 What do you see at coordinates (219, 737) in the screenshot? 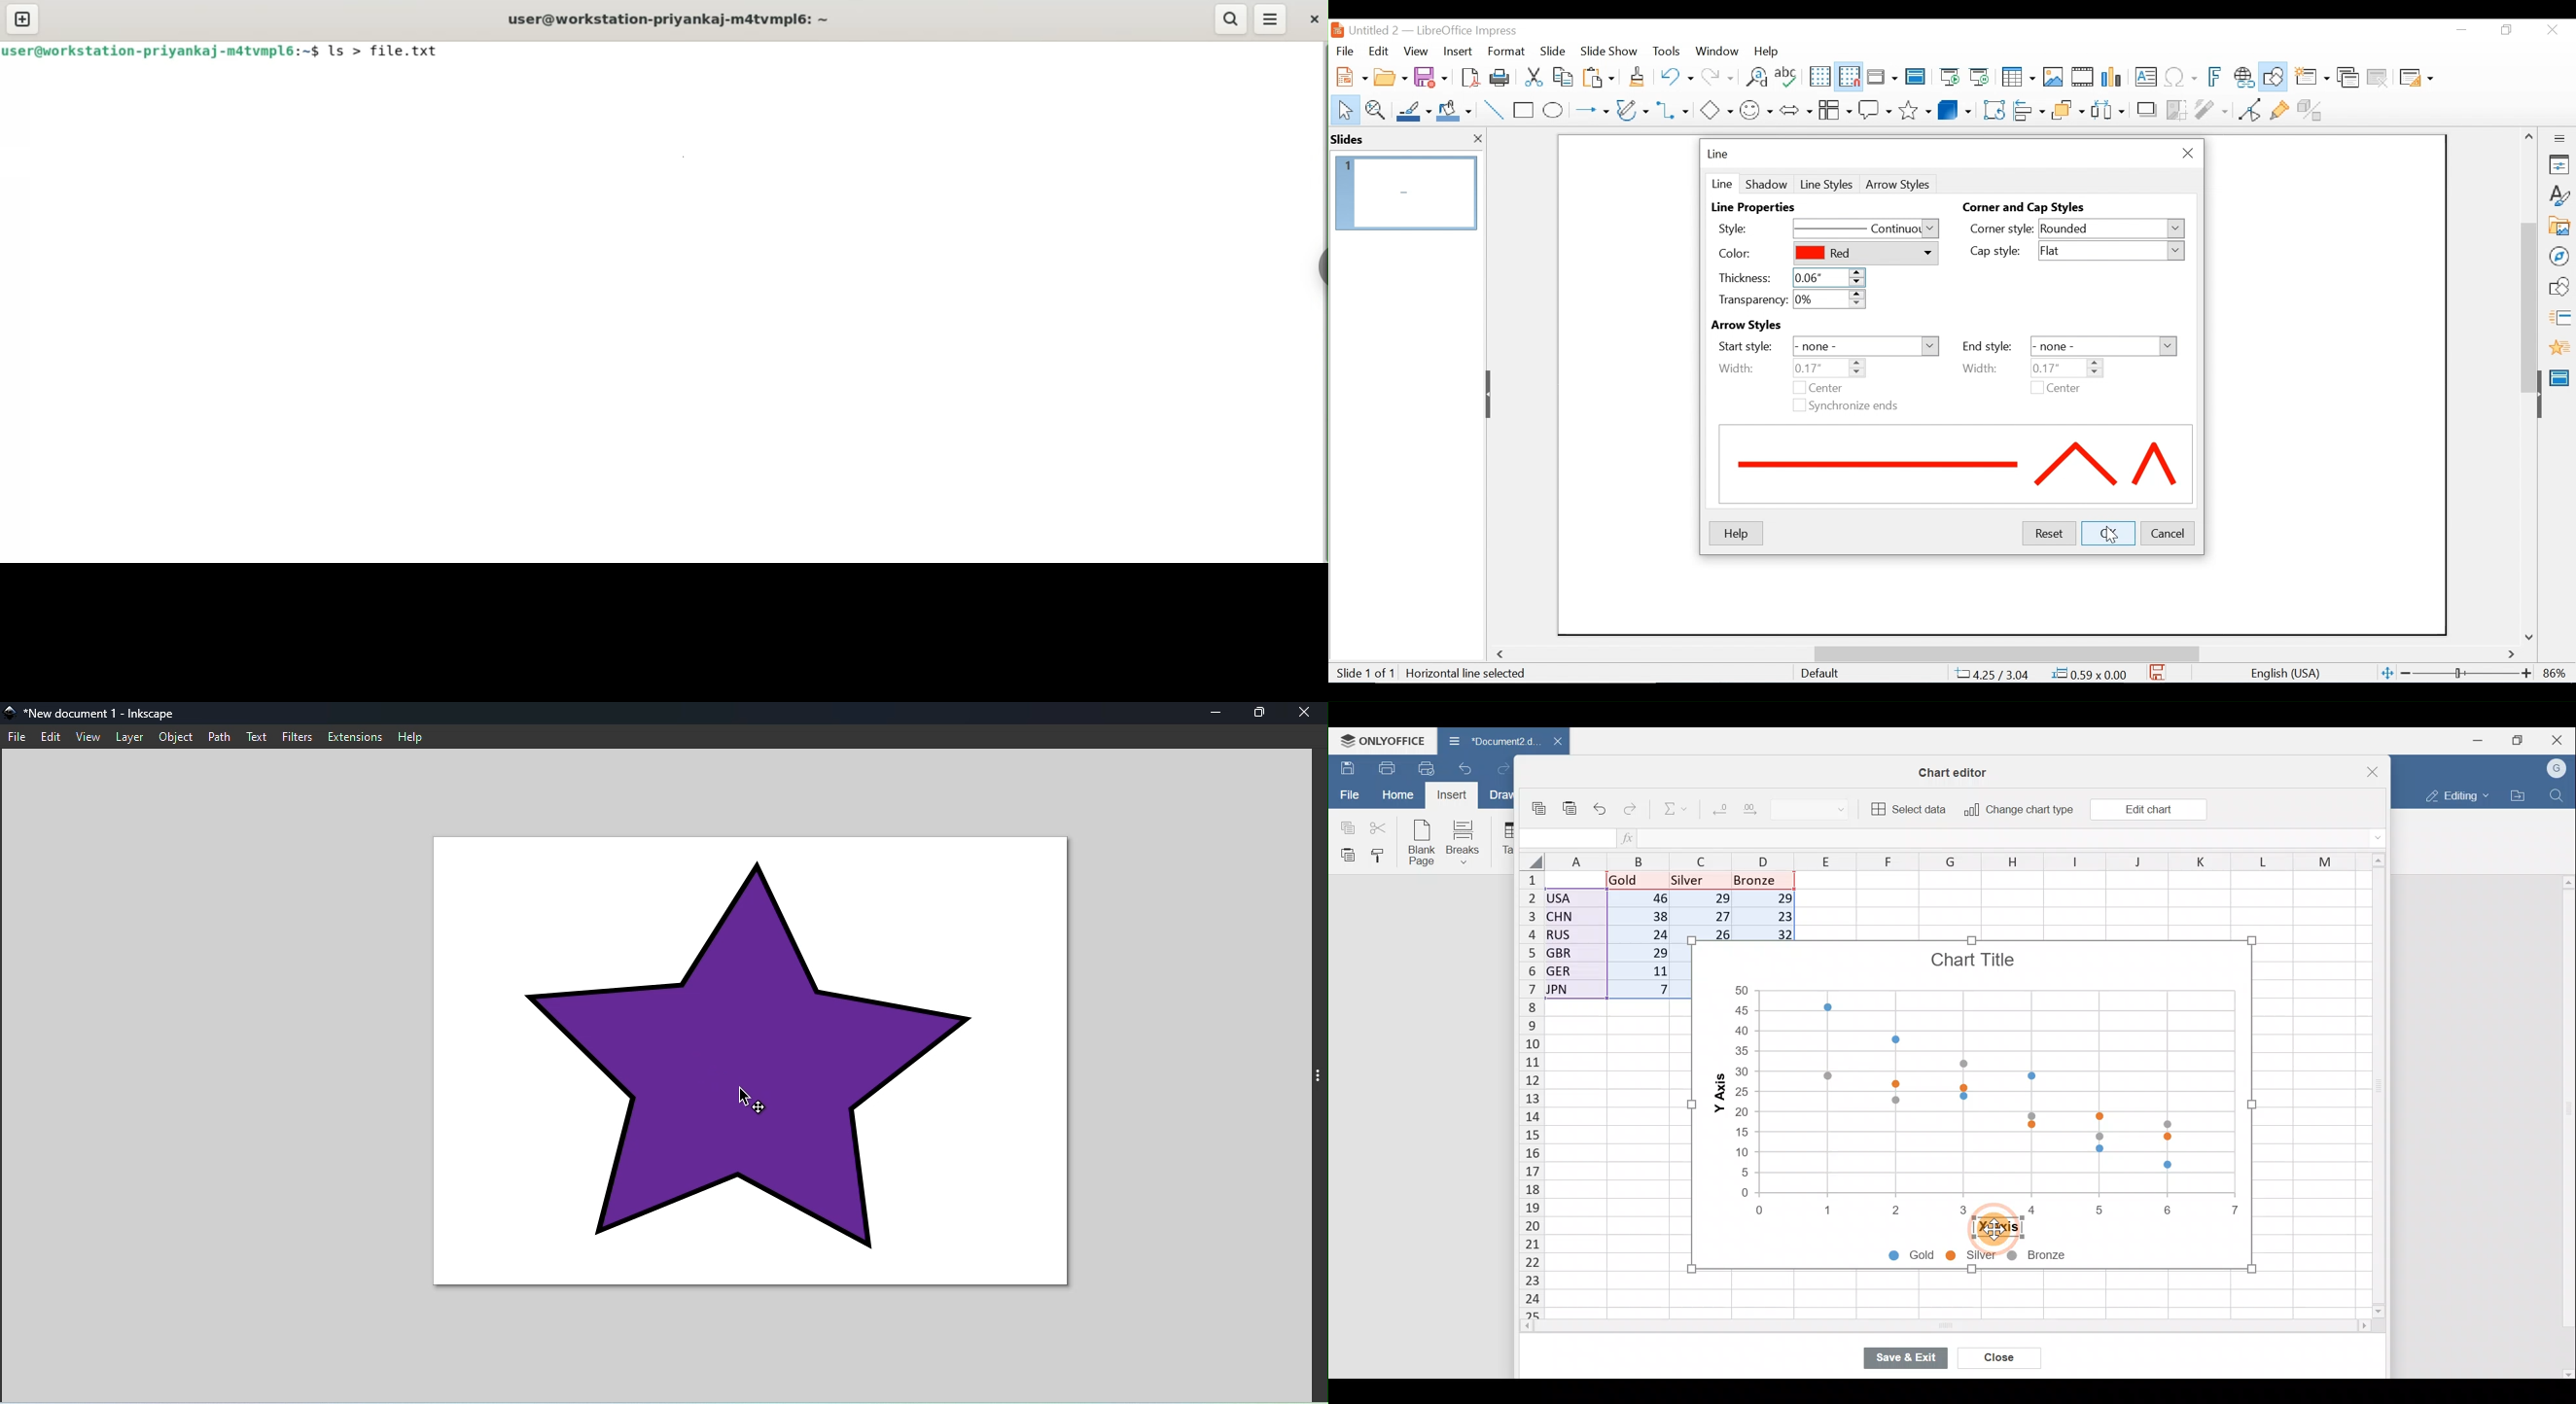
I see `path` at bounding box center [219, 737].